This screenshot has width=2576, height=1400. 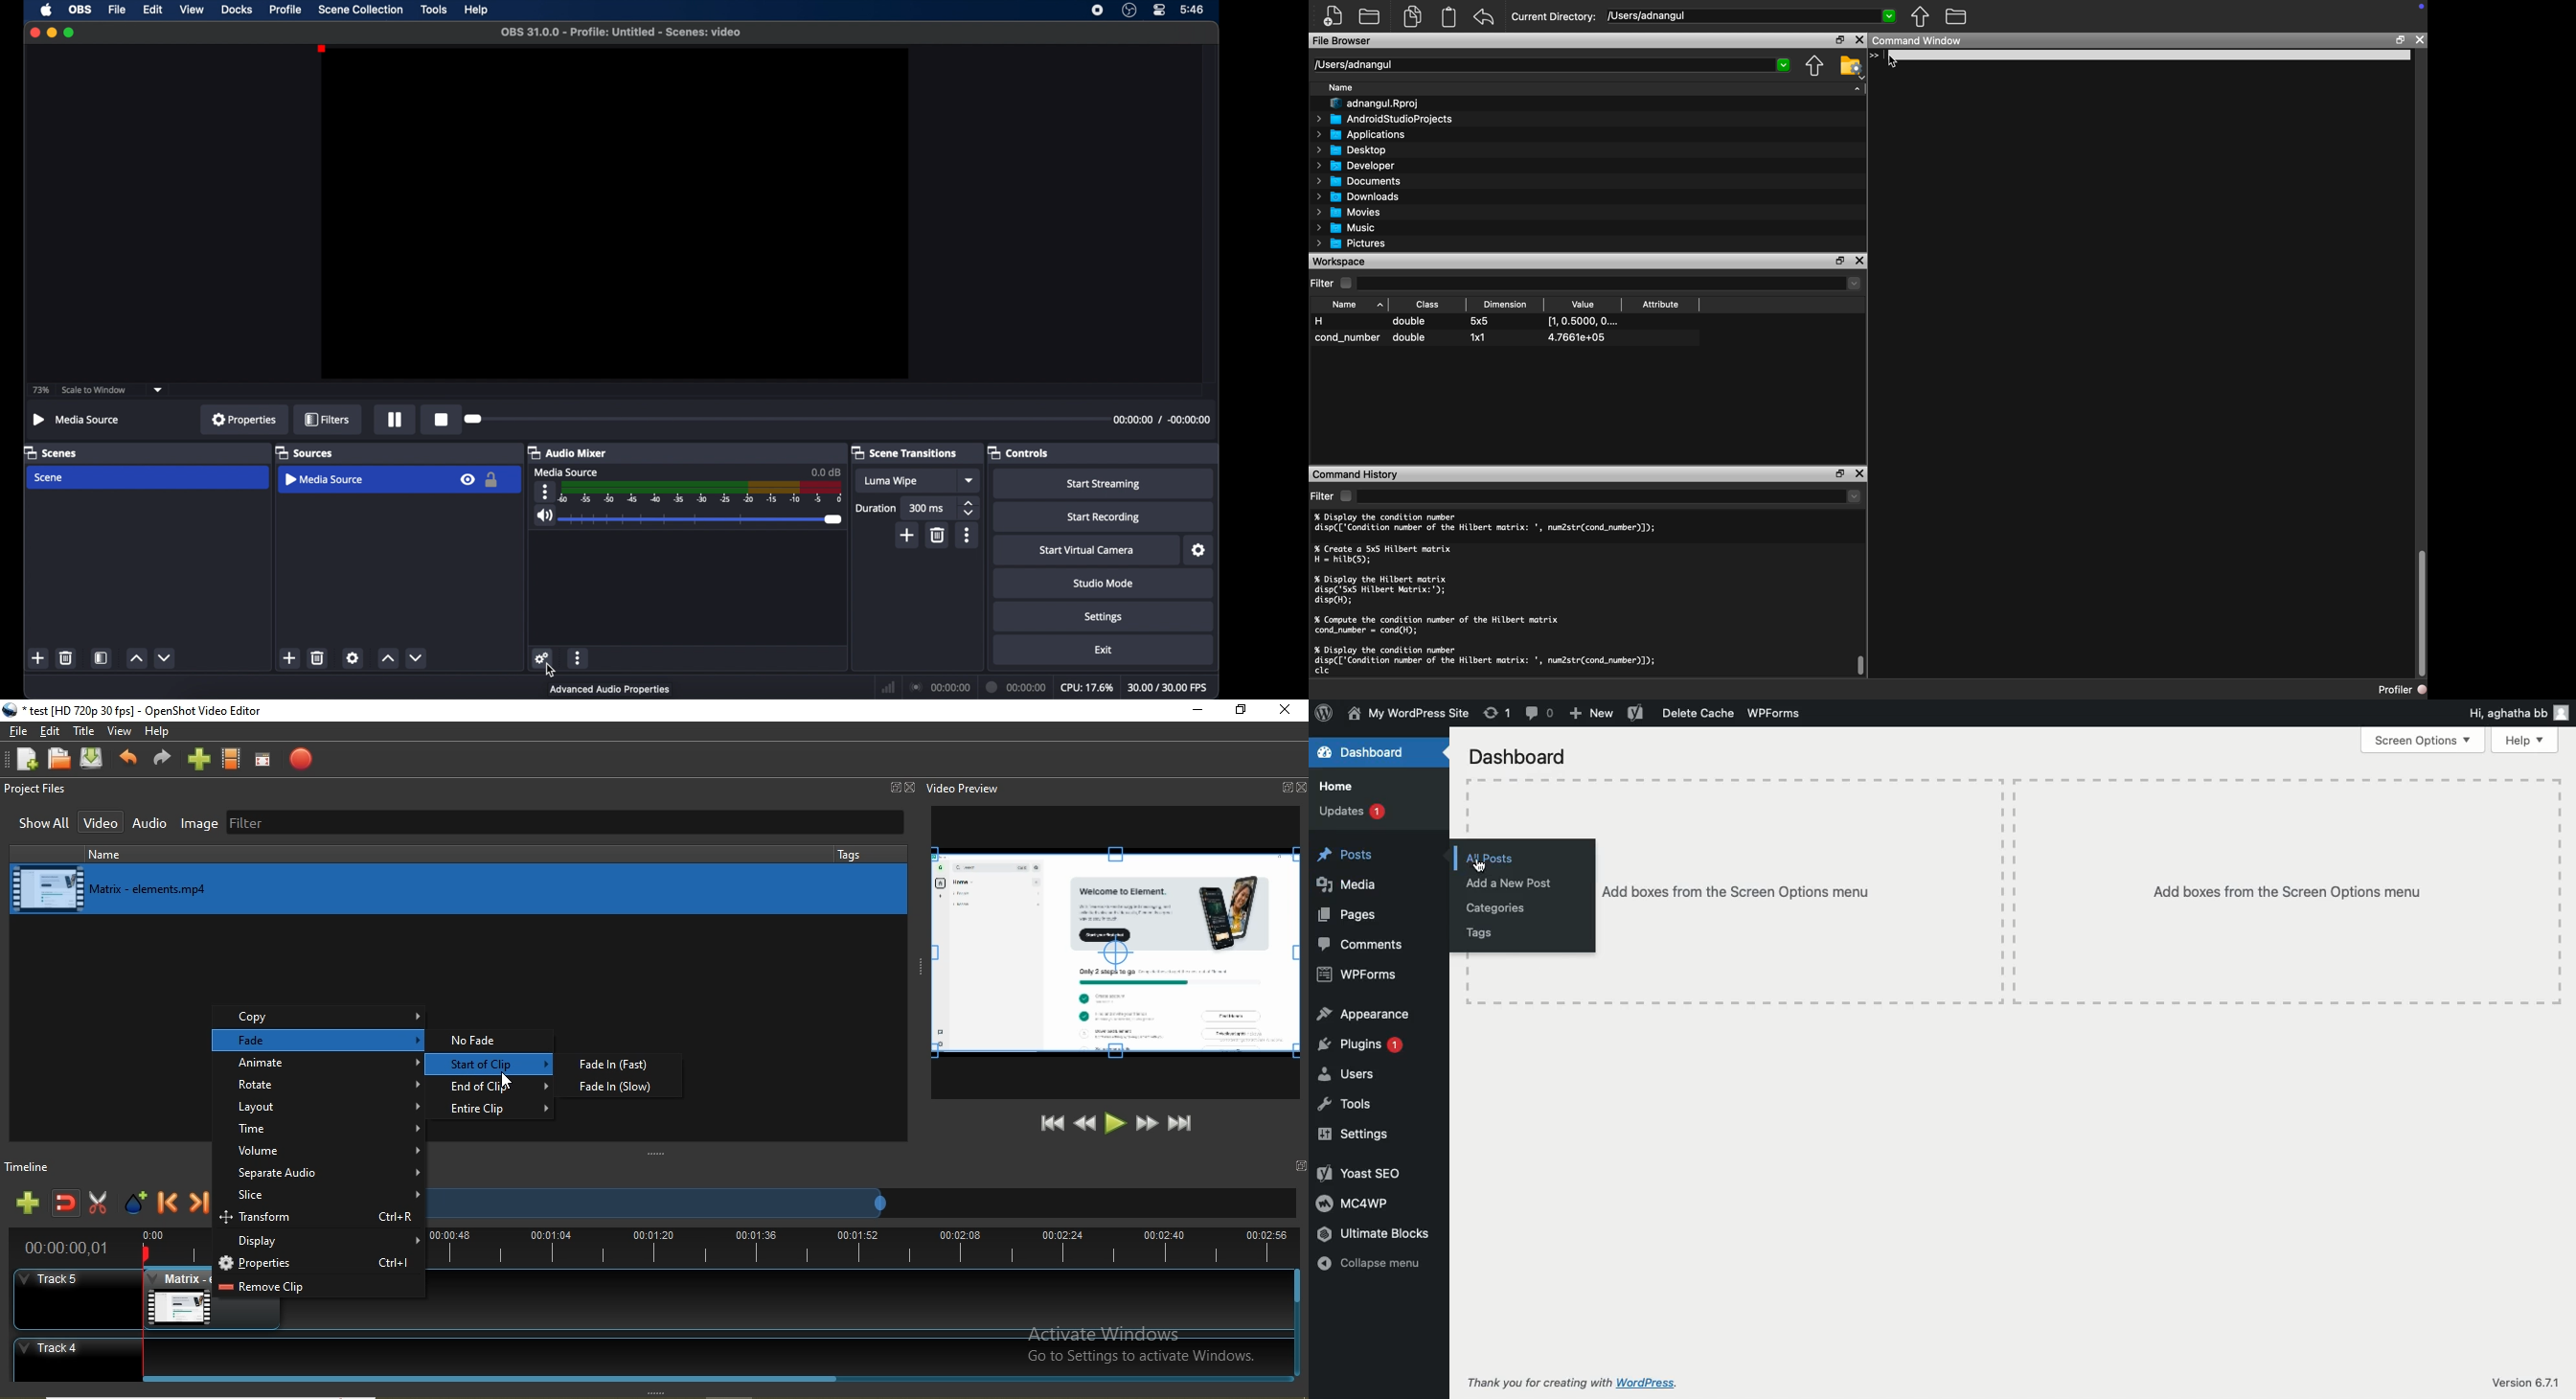 I want to click on maximize, so click(x=70, y=32).